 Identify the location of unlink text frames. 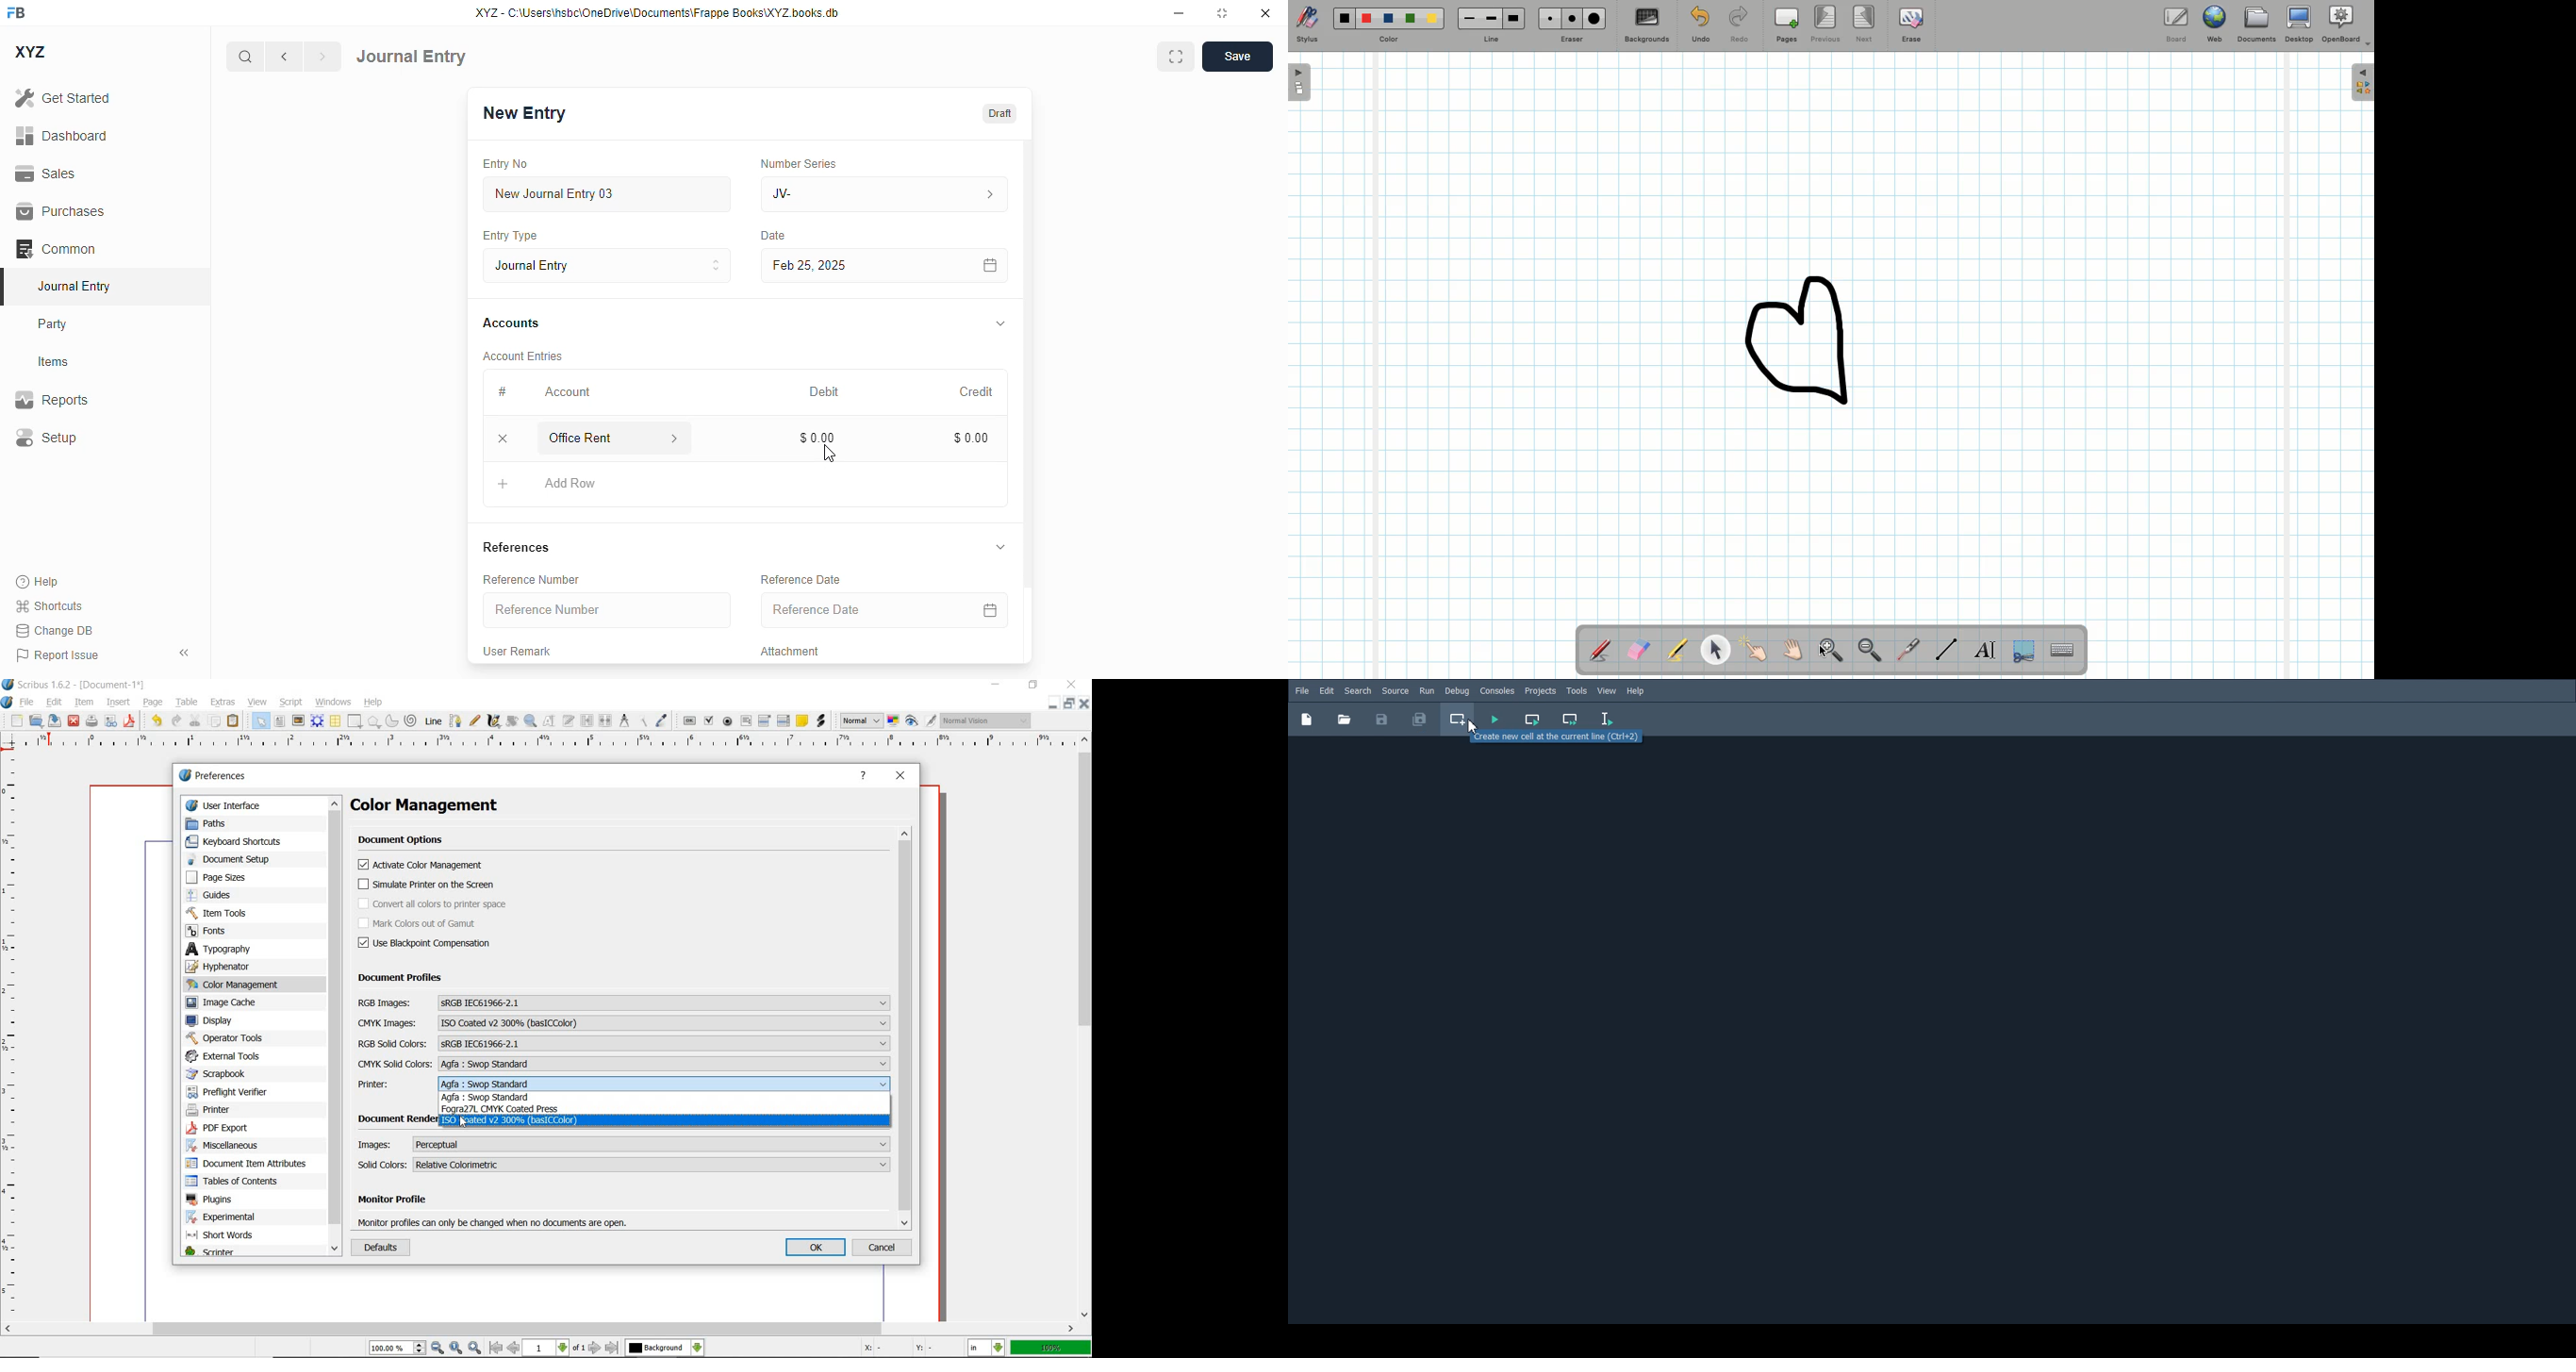
(605, 722).